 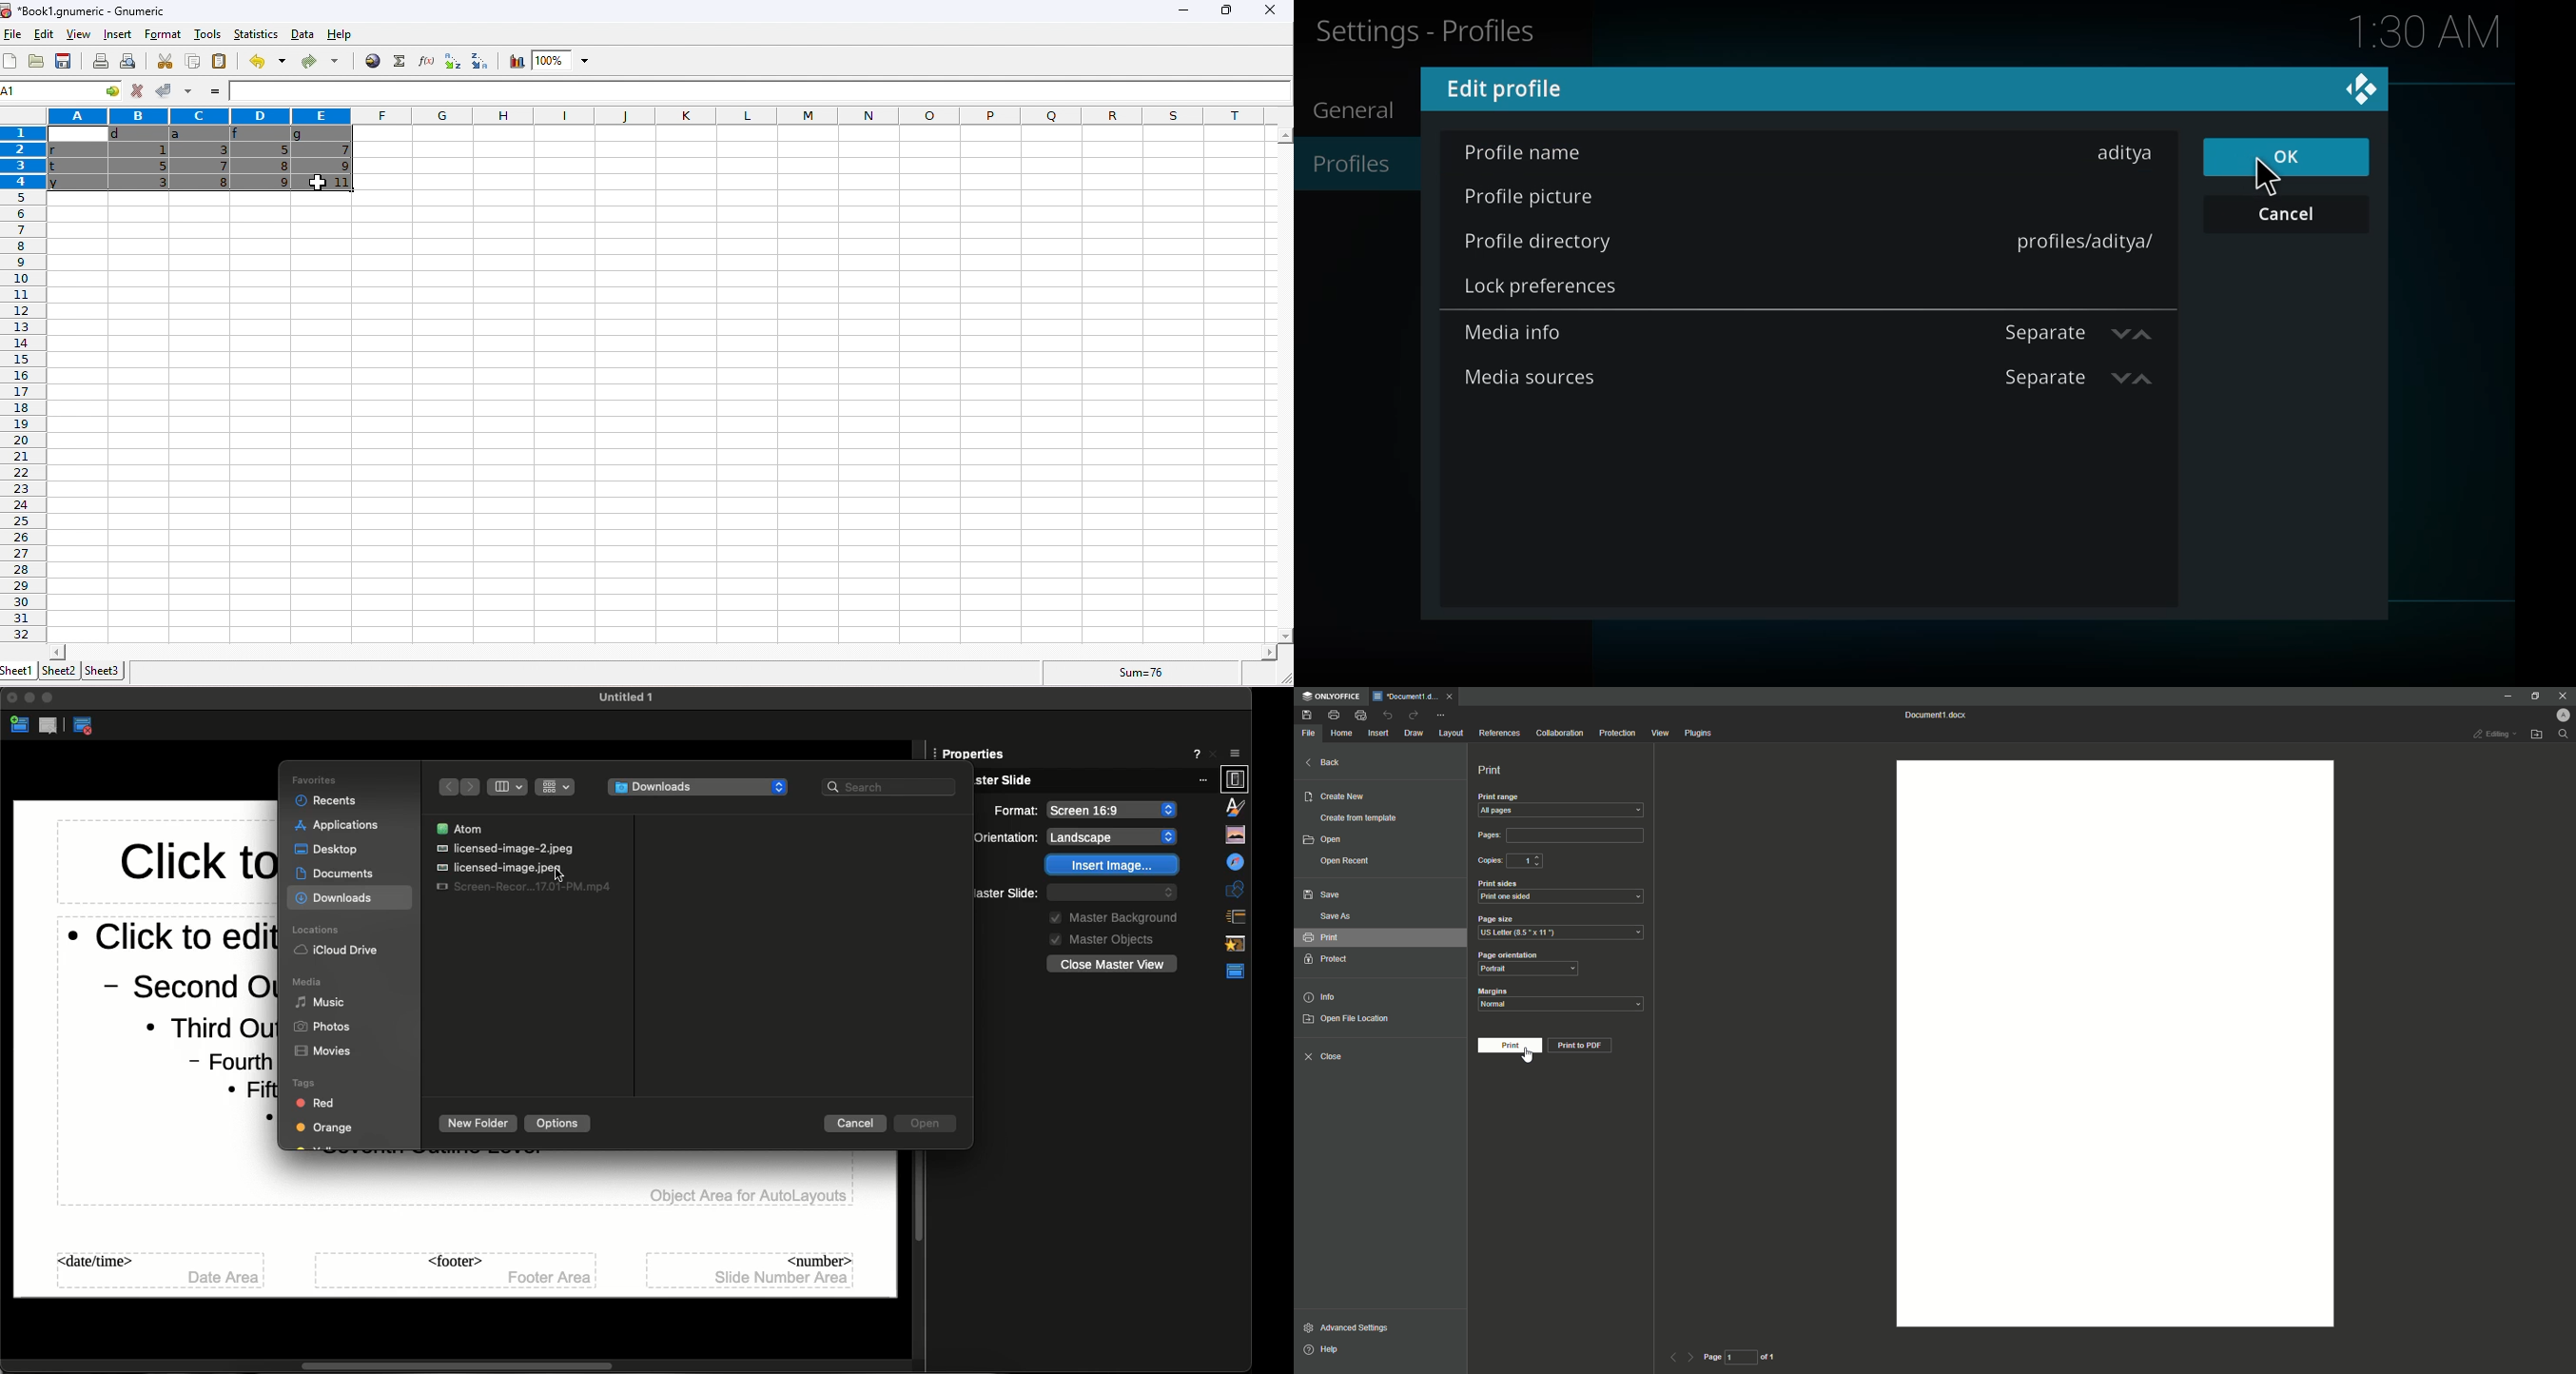 What do you see at coordinates (264, 62) in the screenshot?
I see `undo` at bounding box center [264, 62].